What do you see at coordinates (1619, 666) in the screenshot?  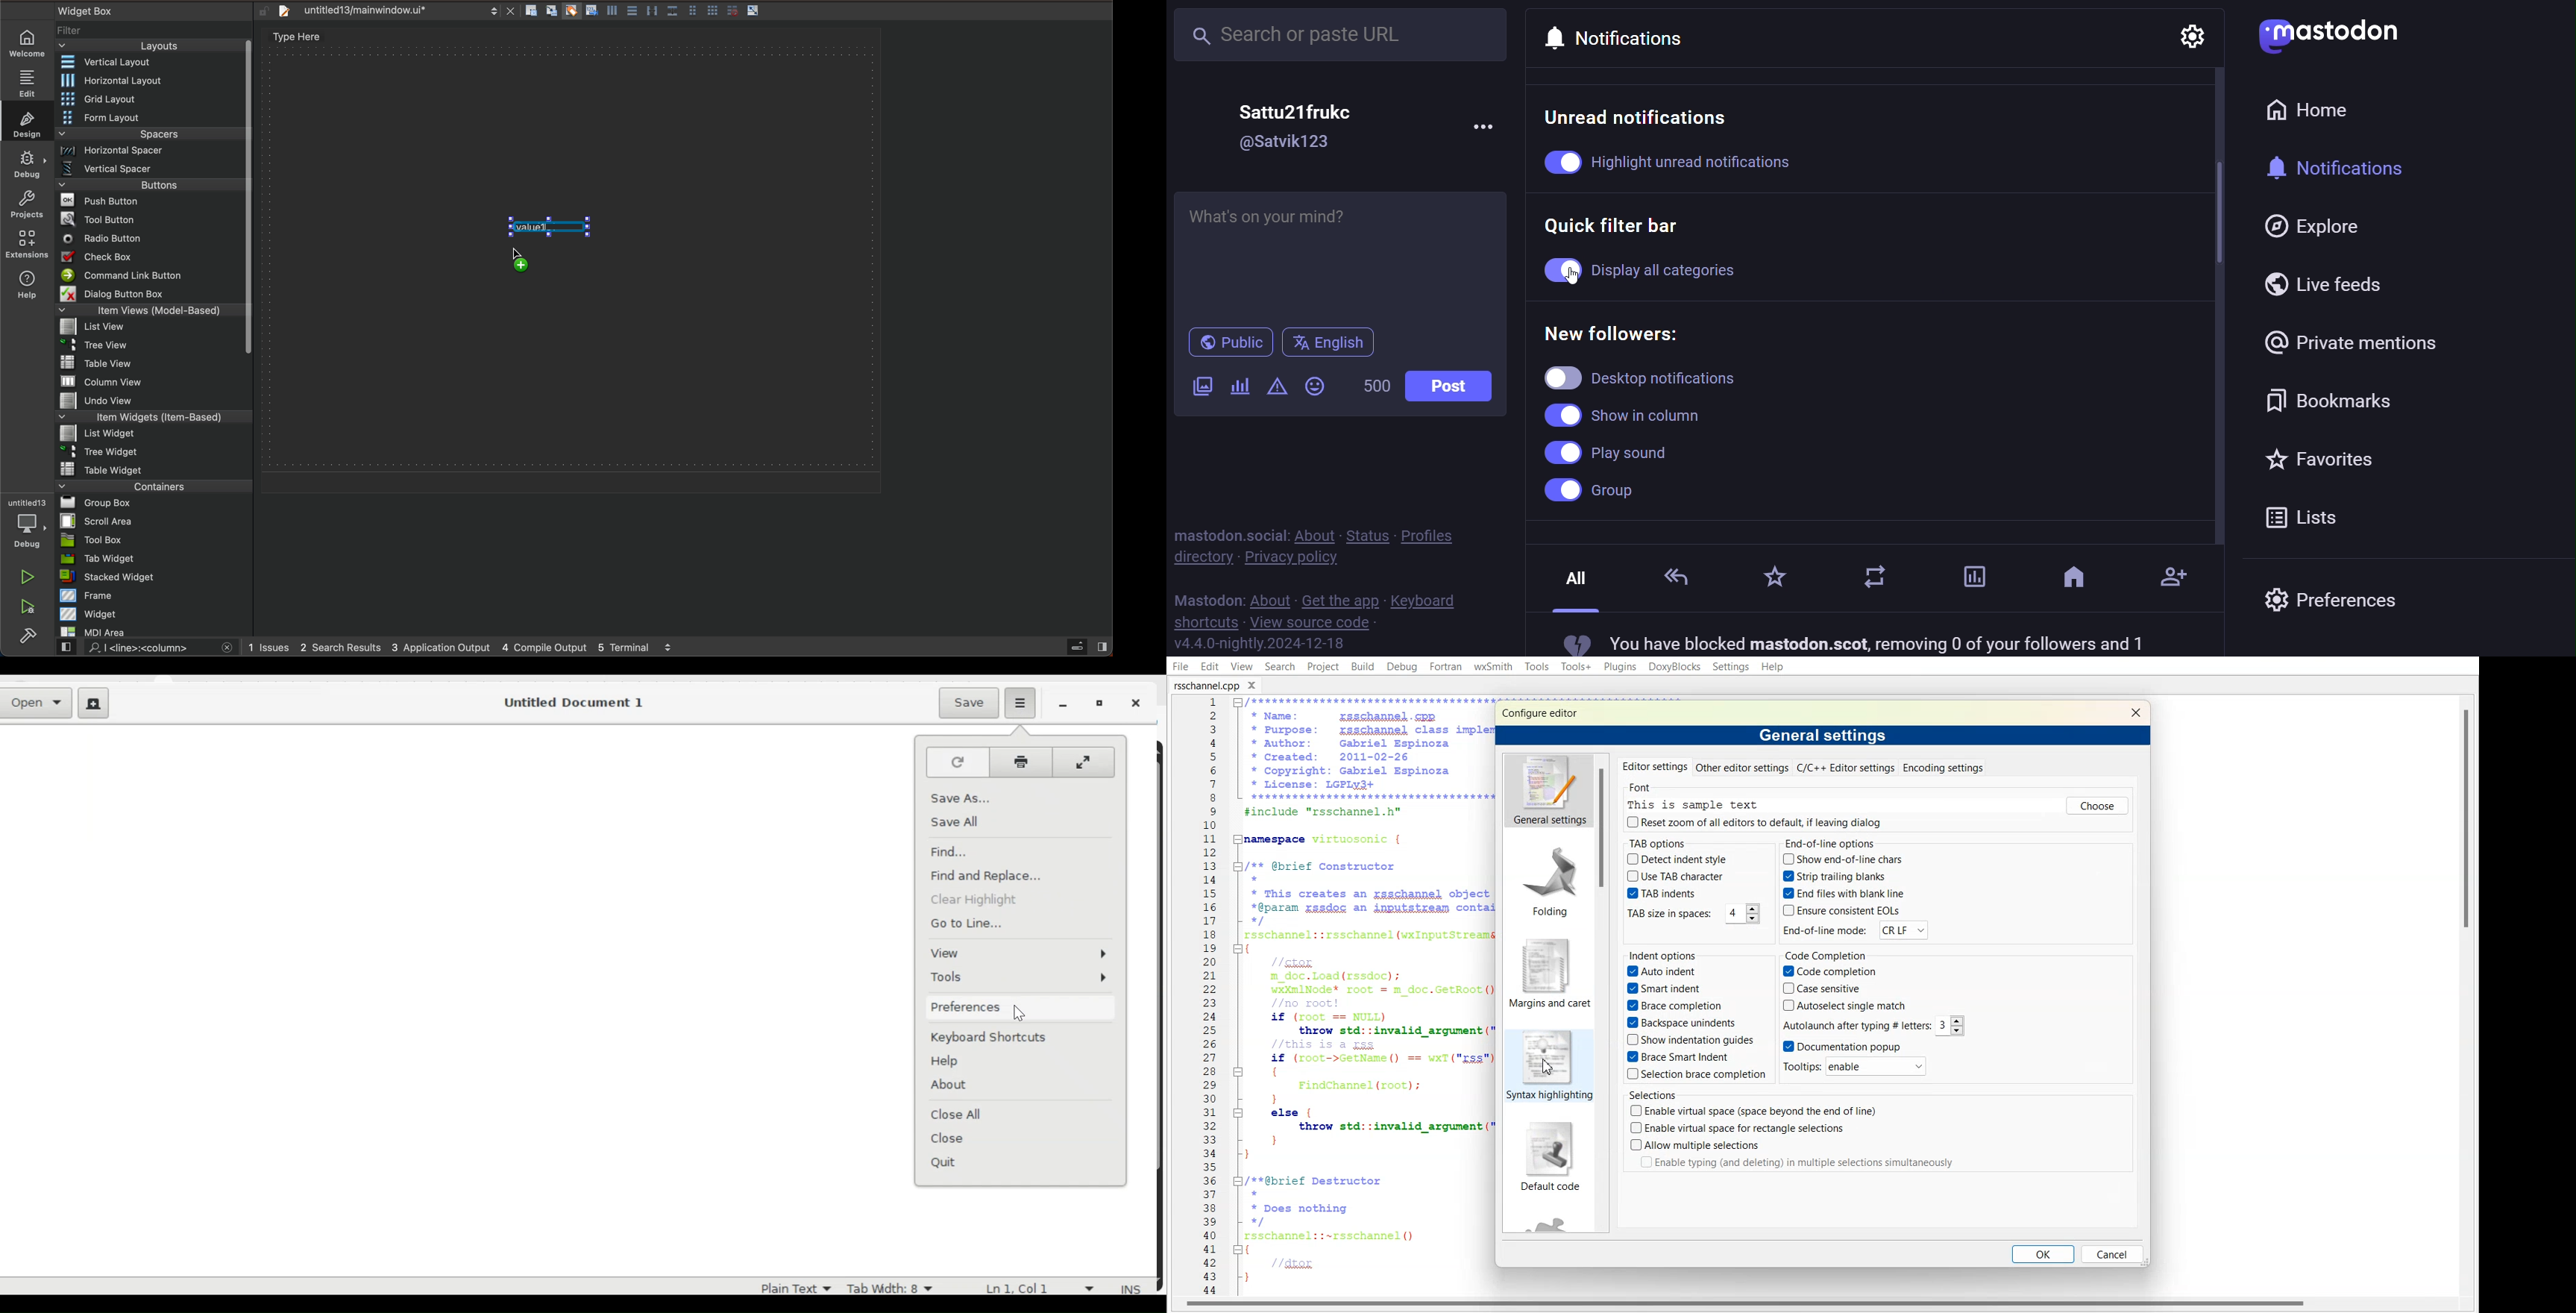 I see `Plugins` at bounding box center [1619, 666].